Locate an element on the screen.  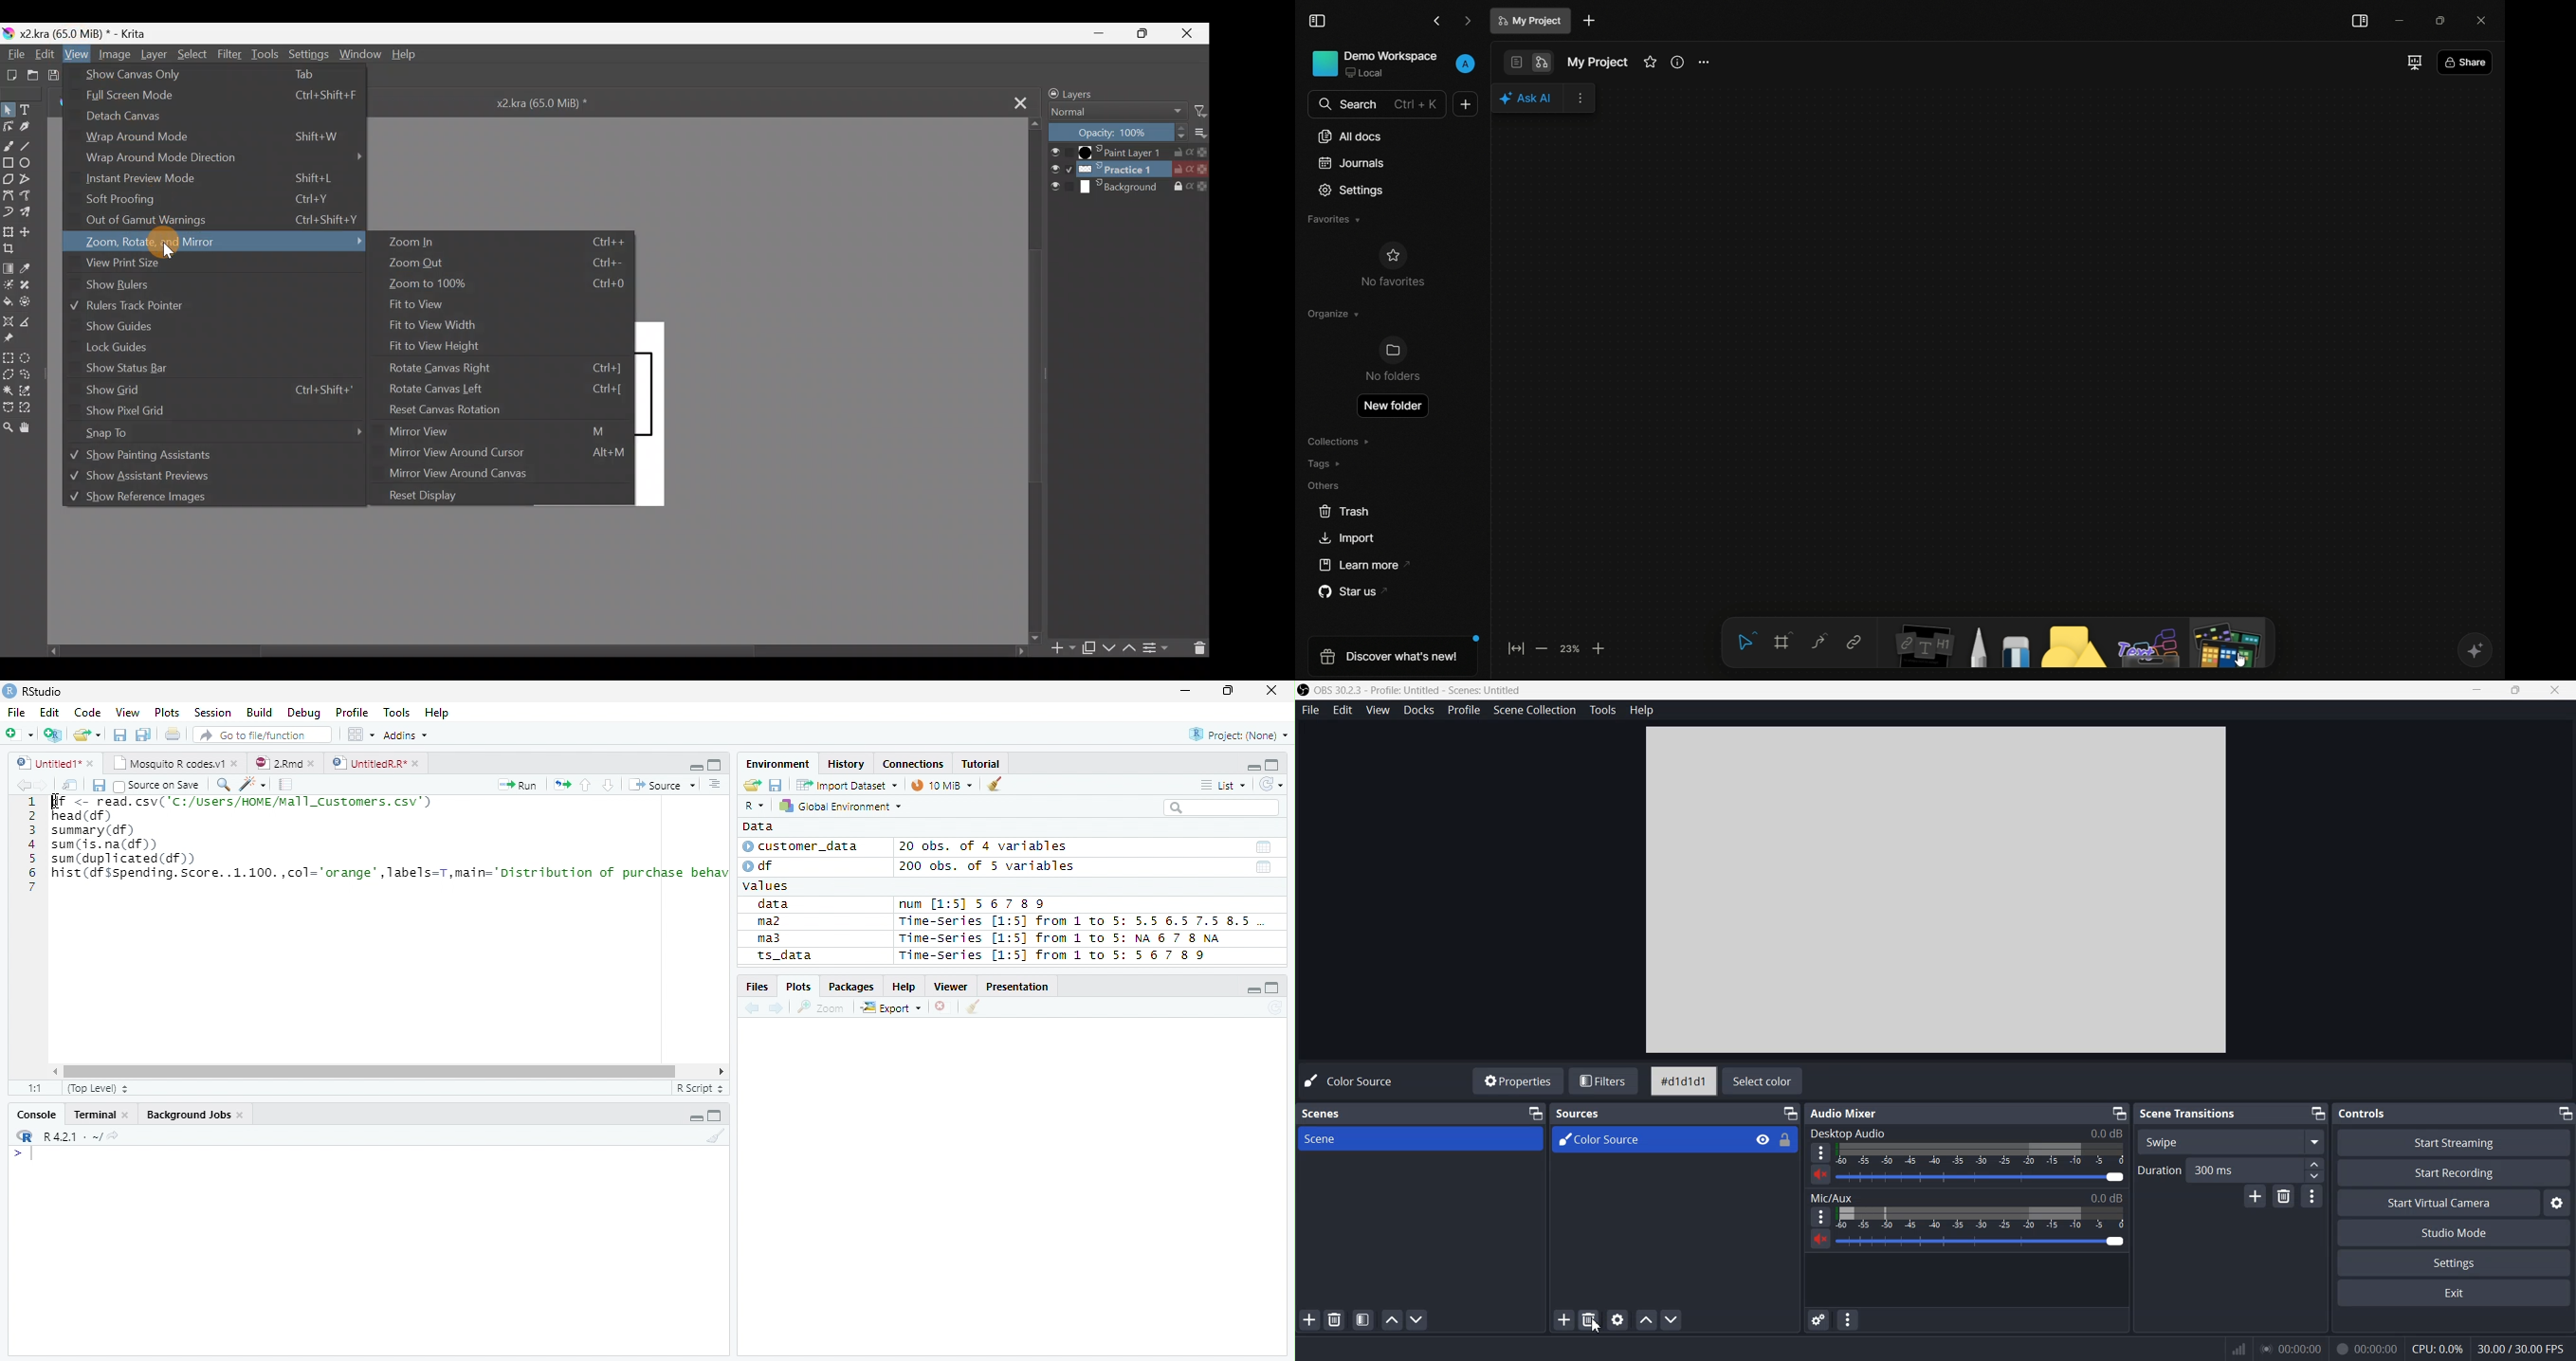
Background jobs is located at coordinates (195, 1116).